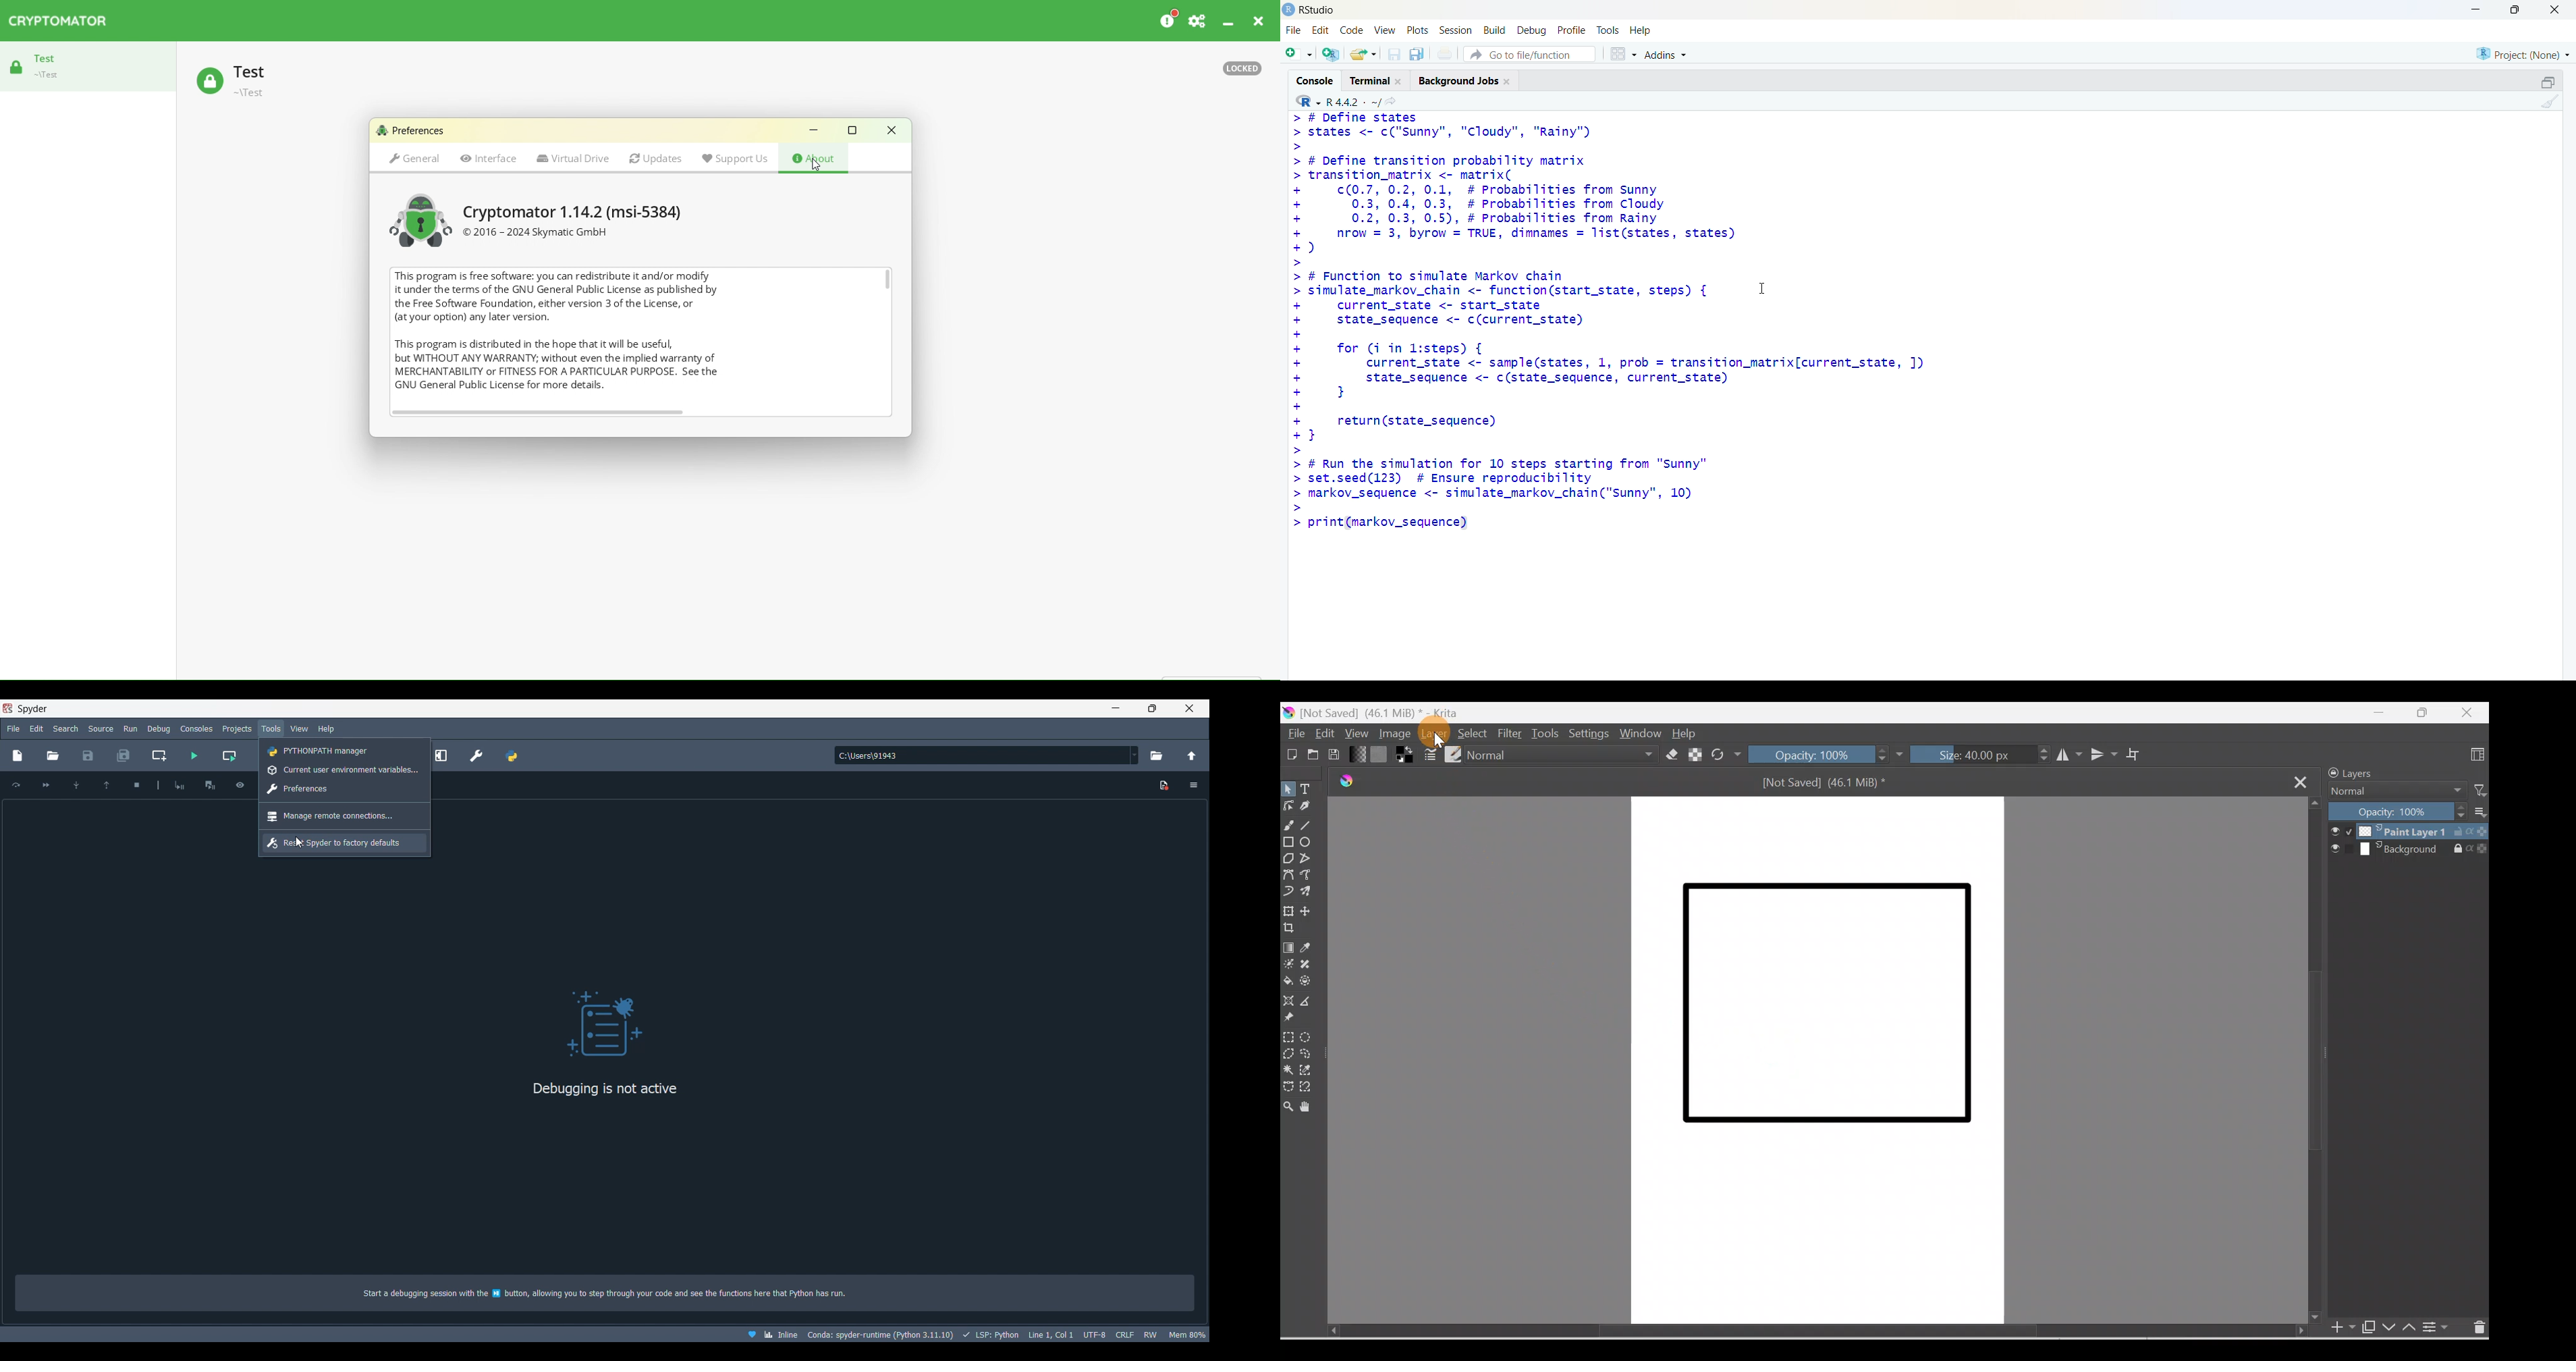 Image resolution: width=2576 pixels, height=1372 pixels. Describe the element at coordinates (1322, 732) in the screenshot. I see `Edit` at that location.